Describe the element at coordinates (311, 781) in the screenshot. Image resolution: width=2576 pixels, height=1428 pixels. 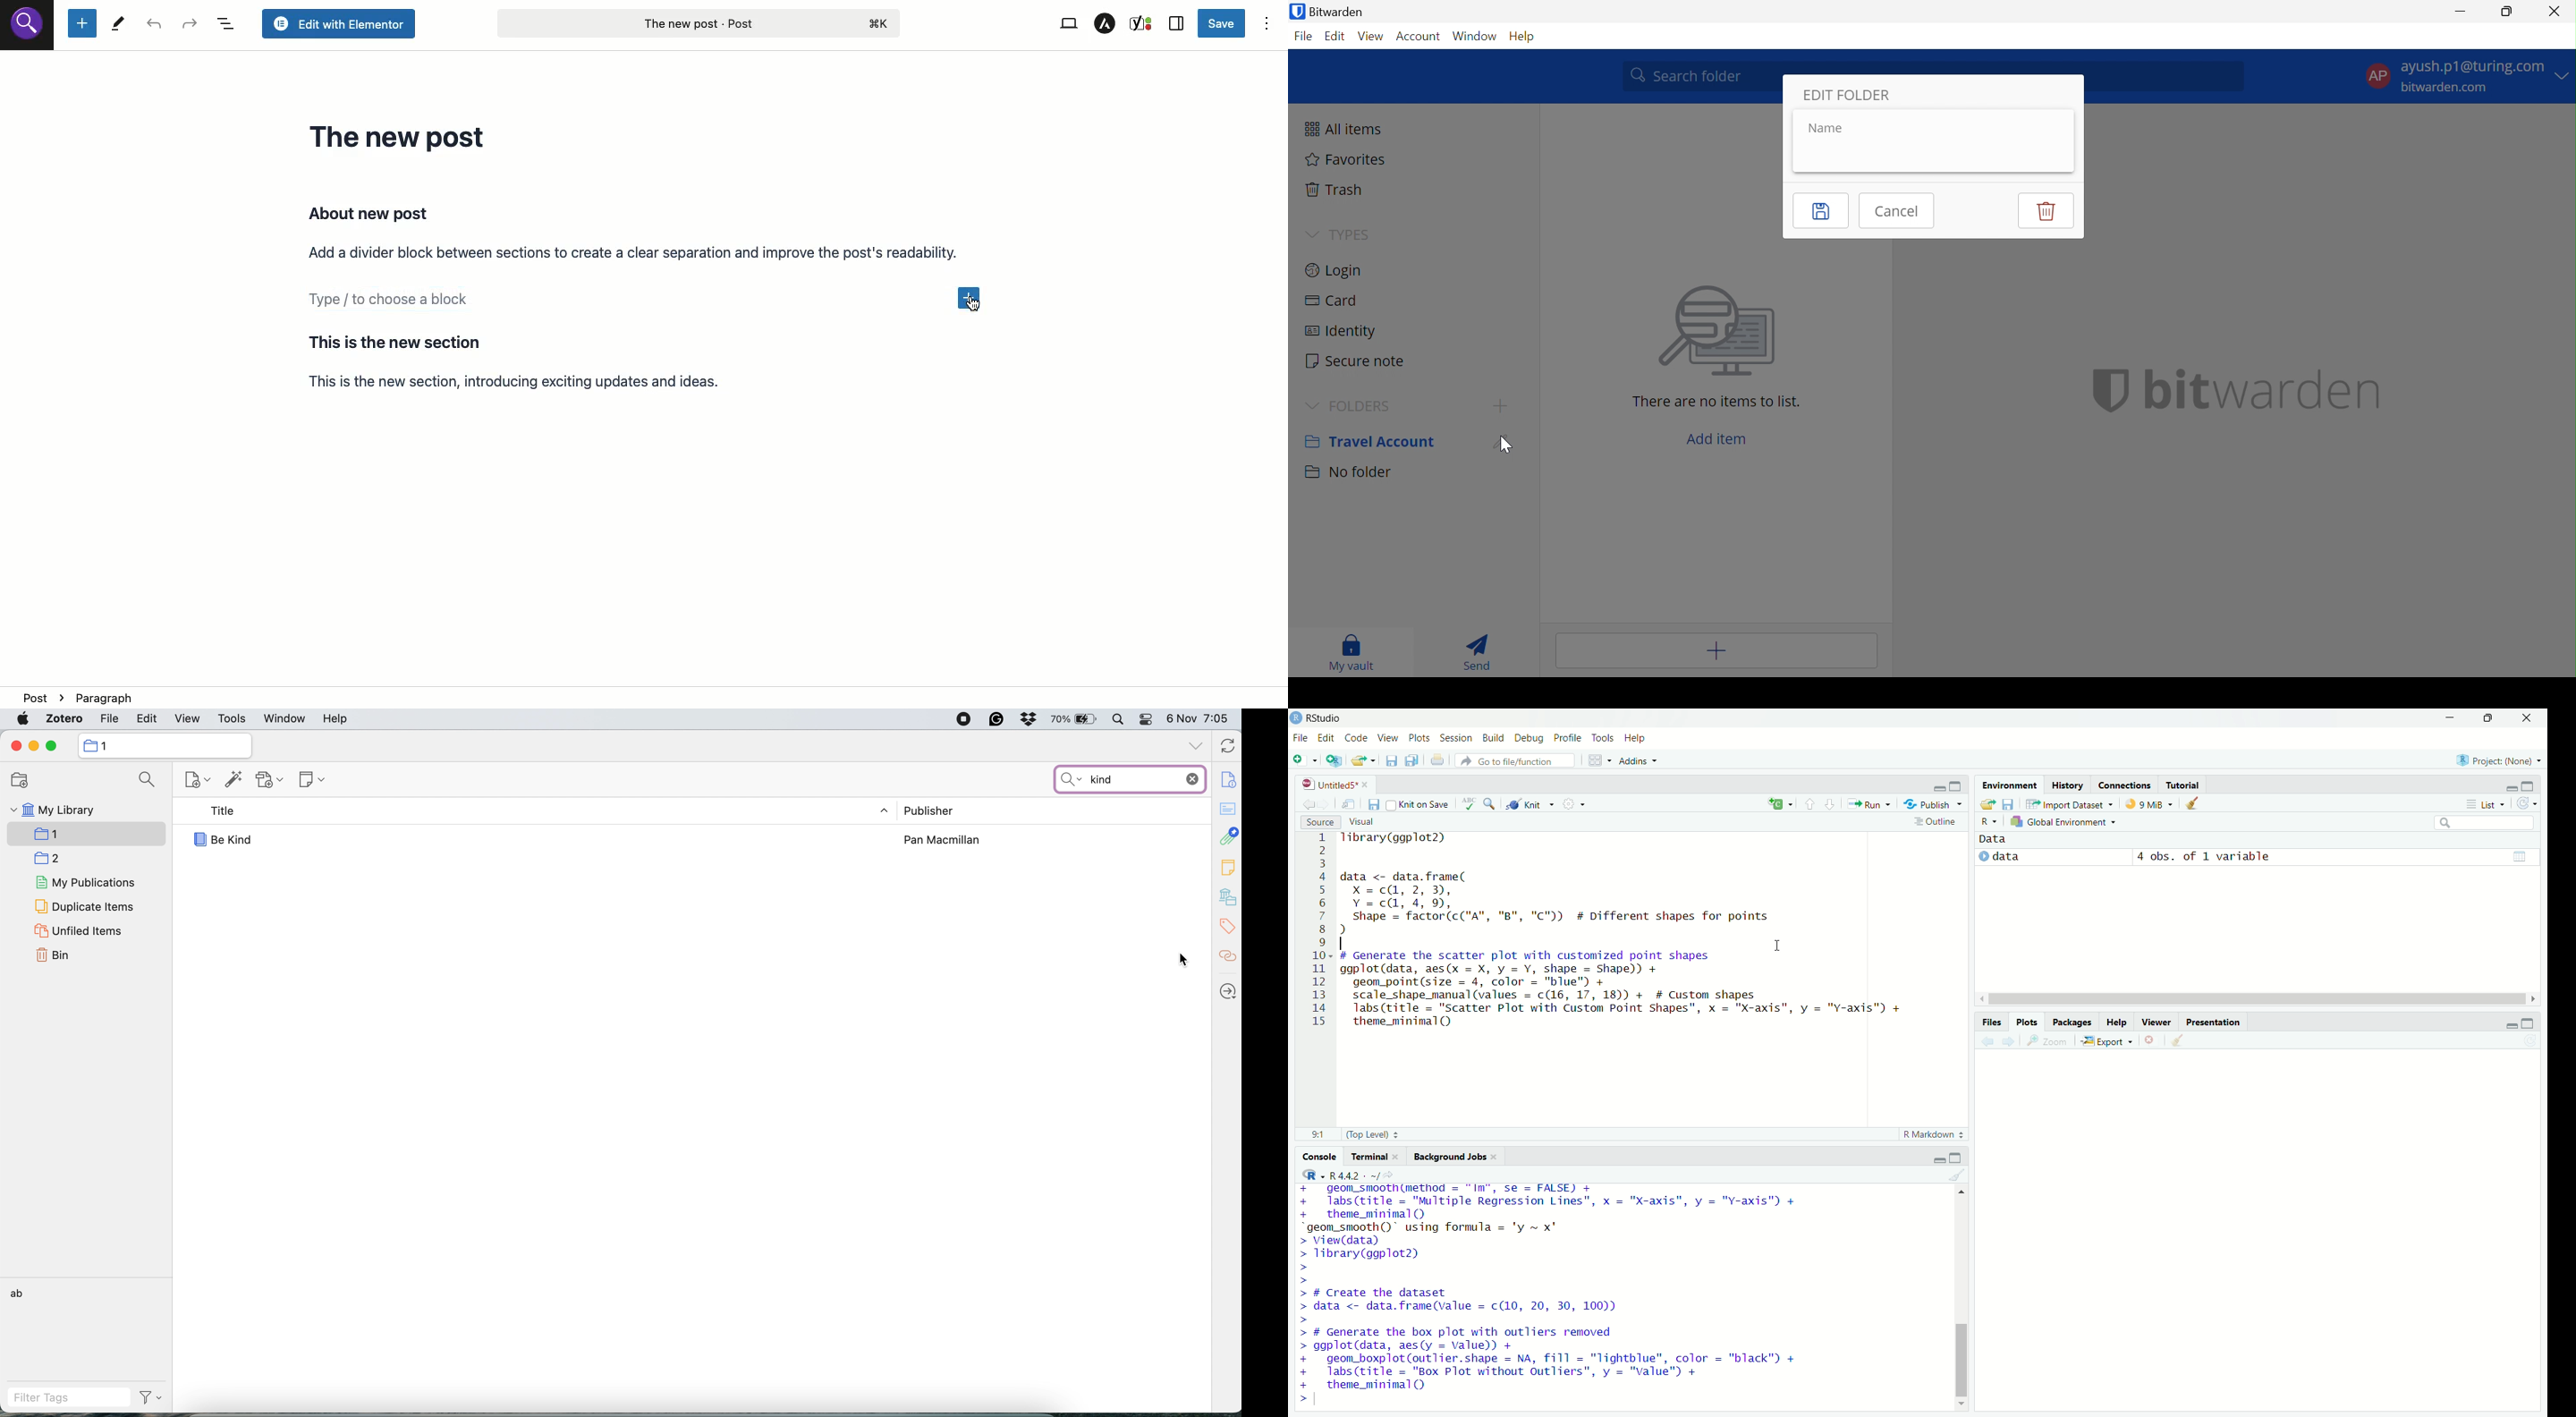
I see `note` at that location.